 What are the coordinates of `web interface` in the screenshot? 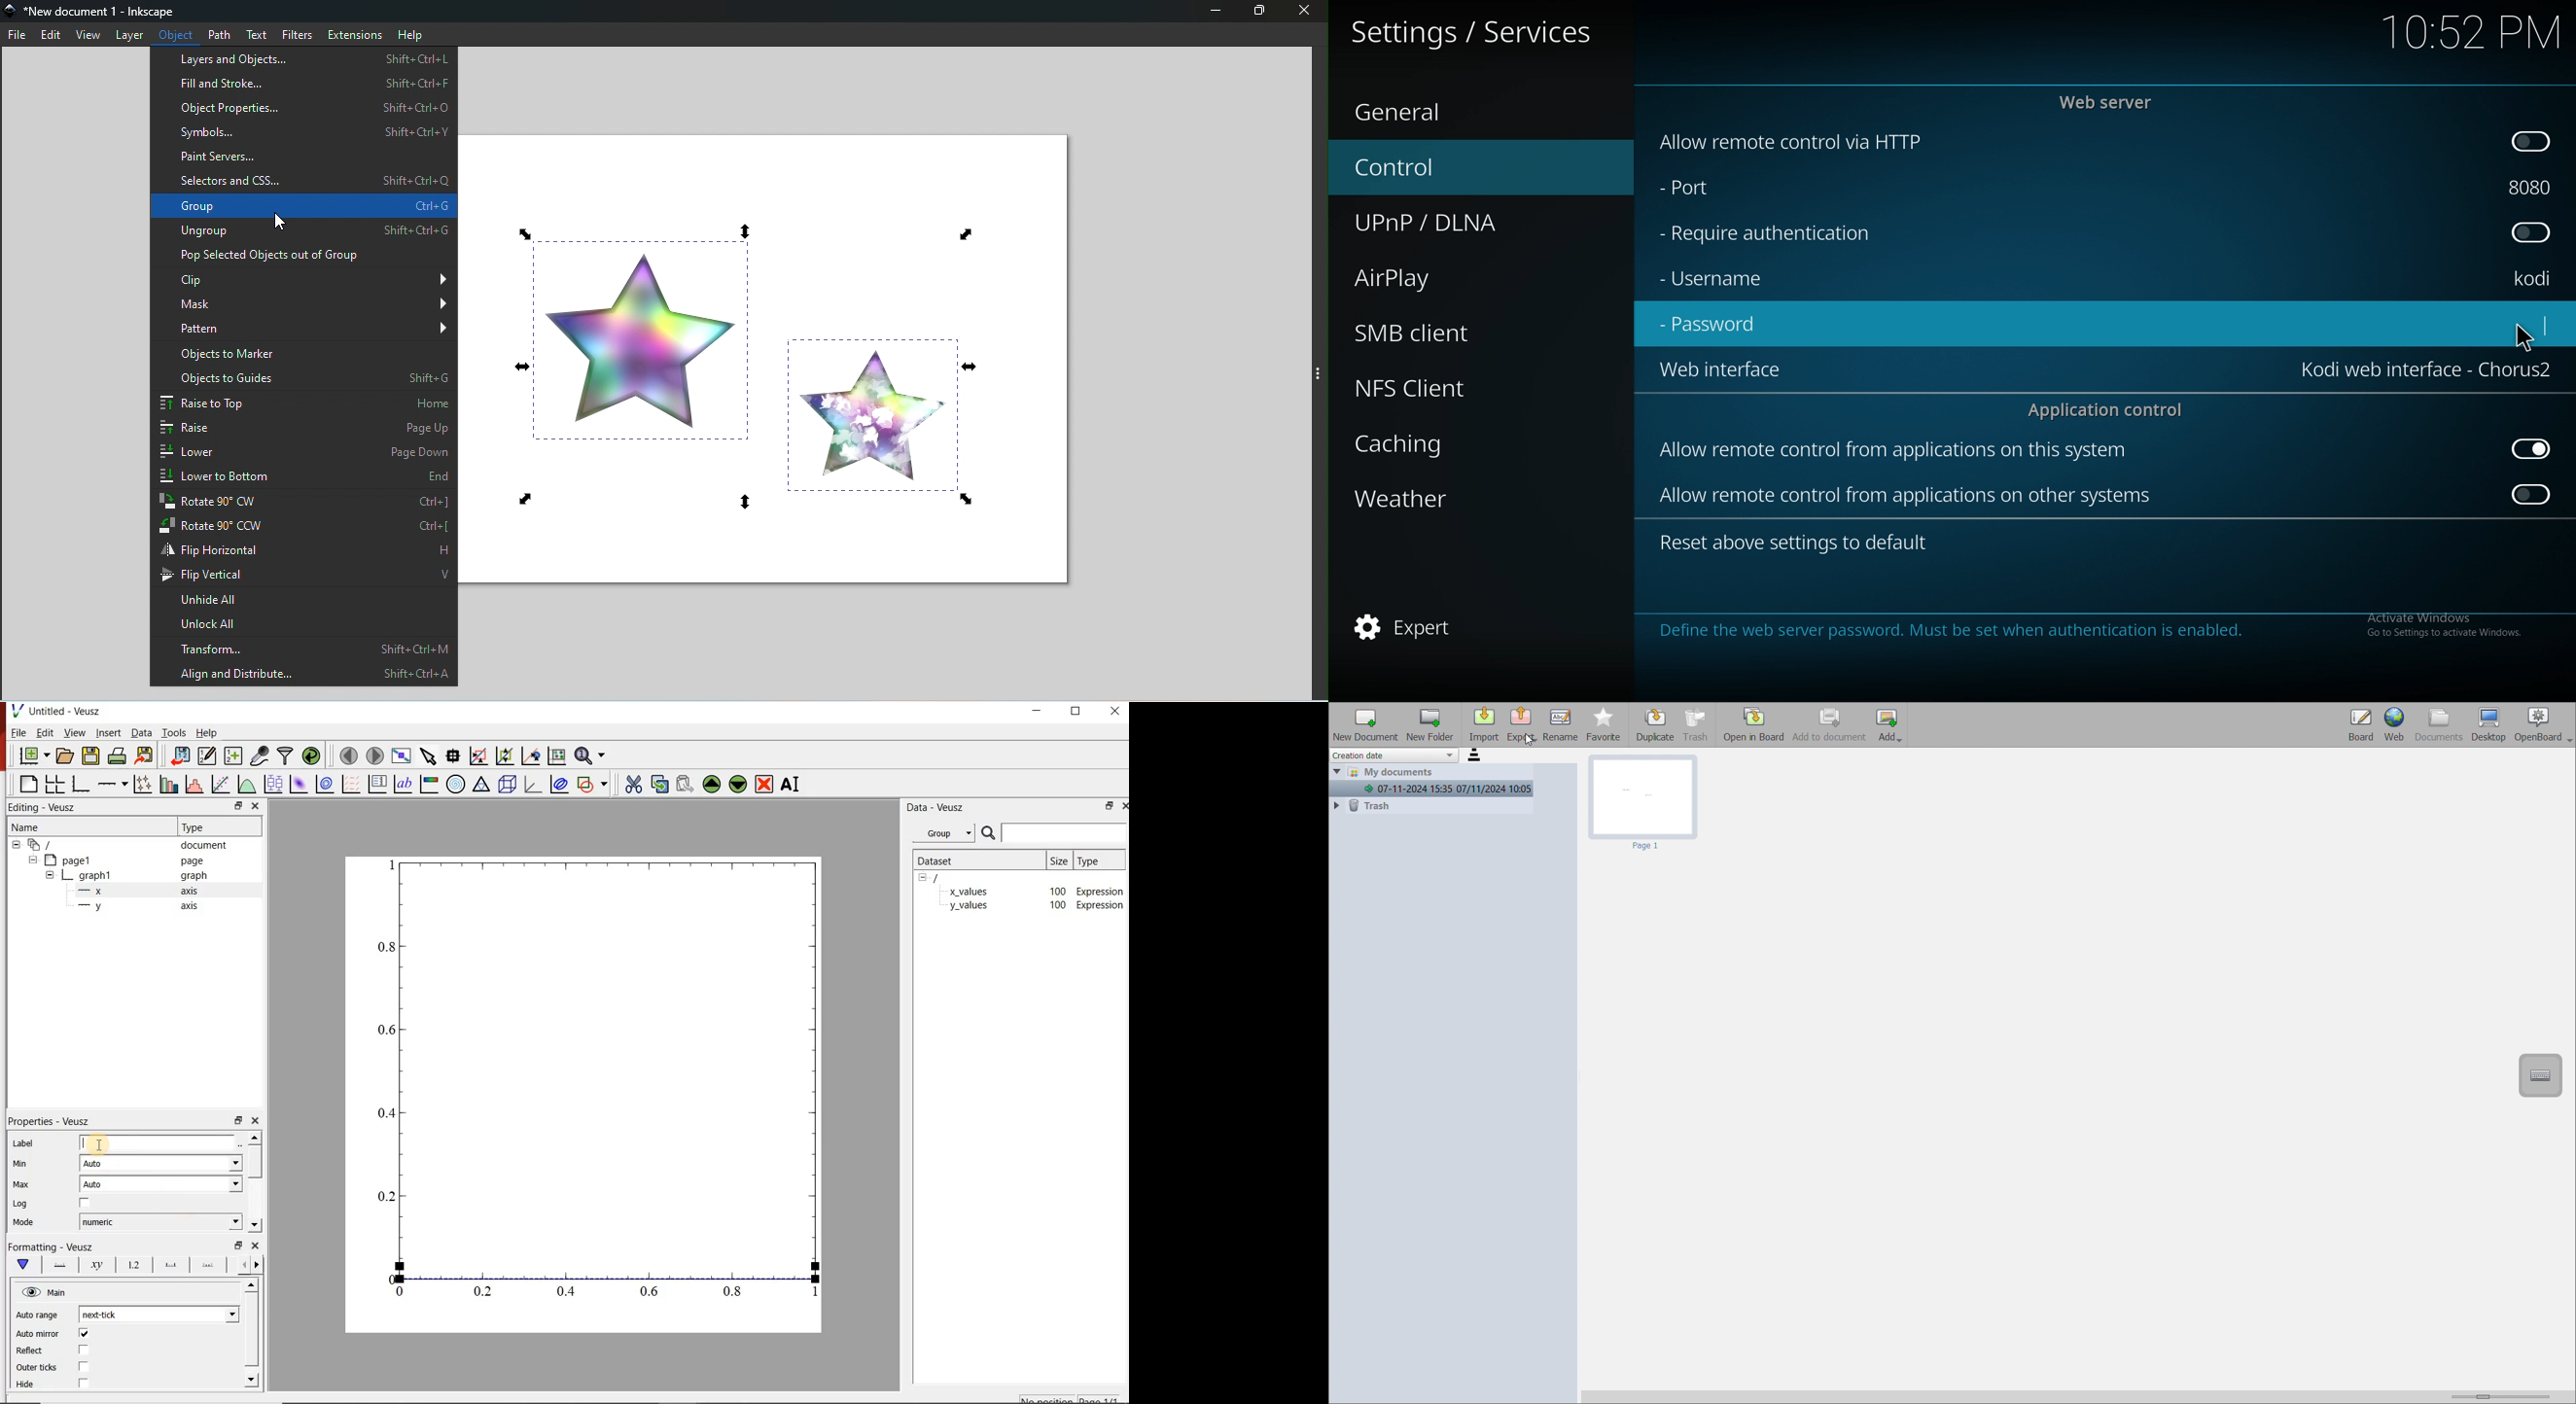 It's located at (2429, 370).